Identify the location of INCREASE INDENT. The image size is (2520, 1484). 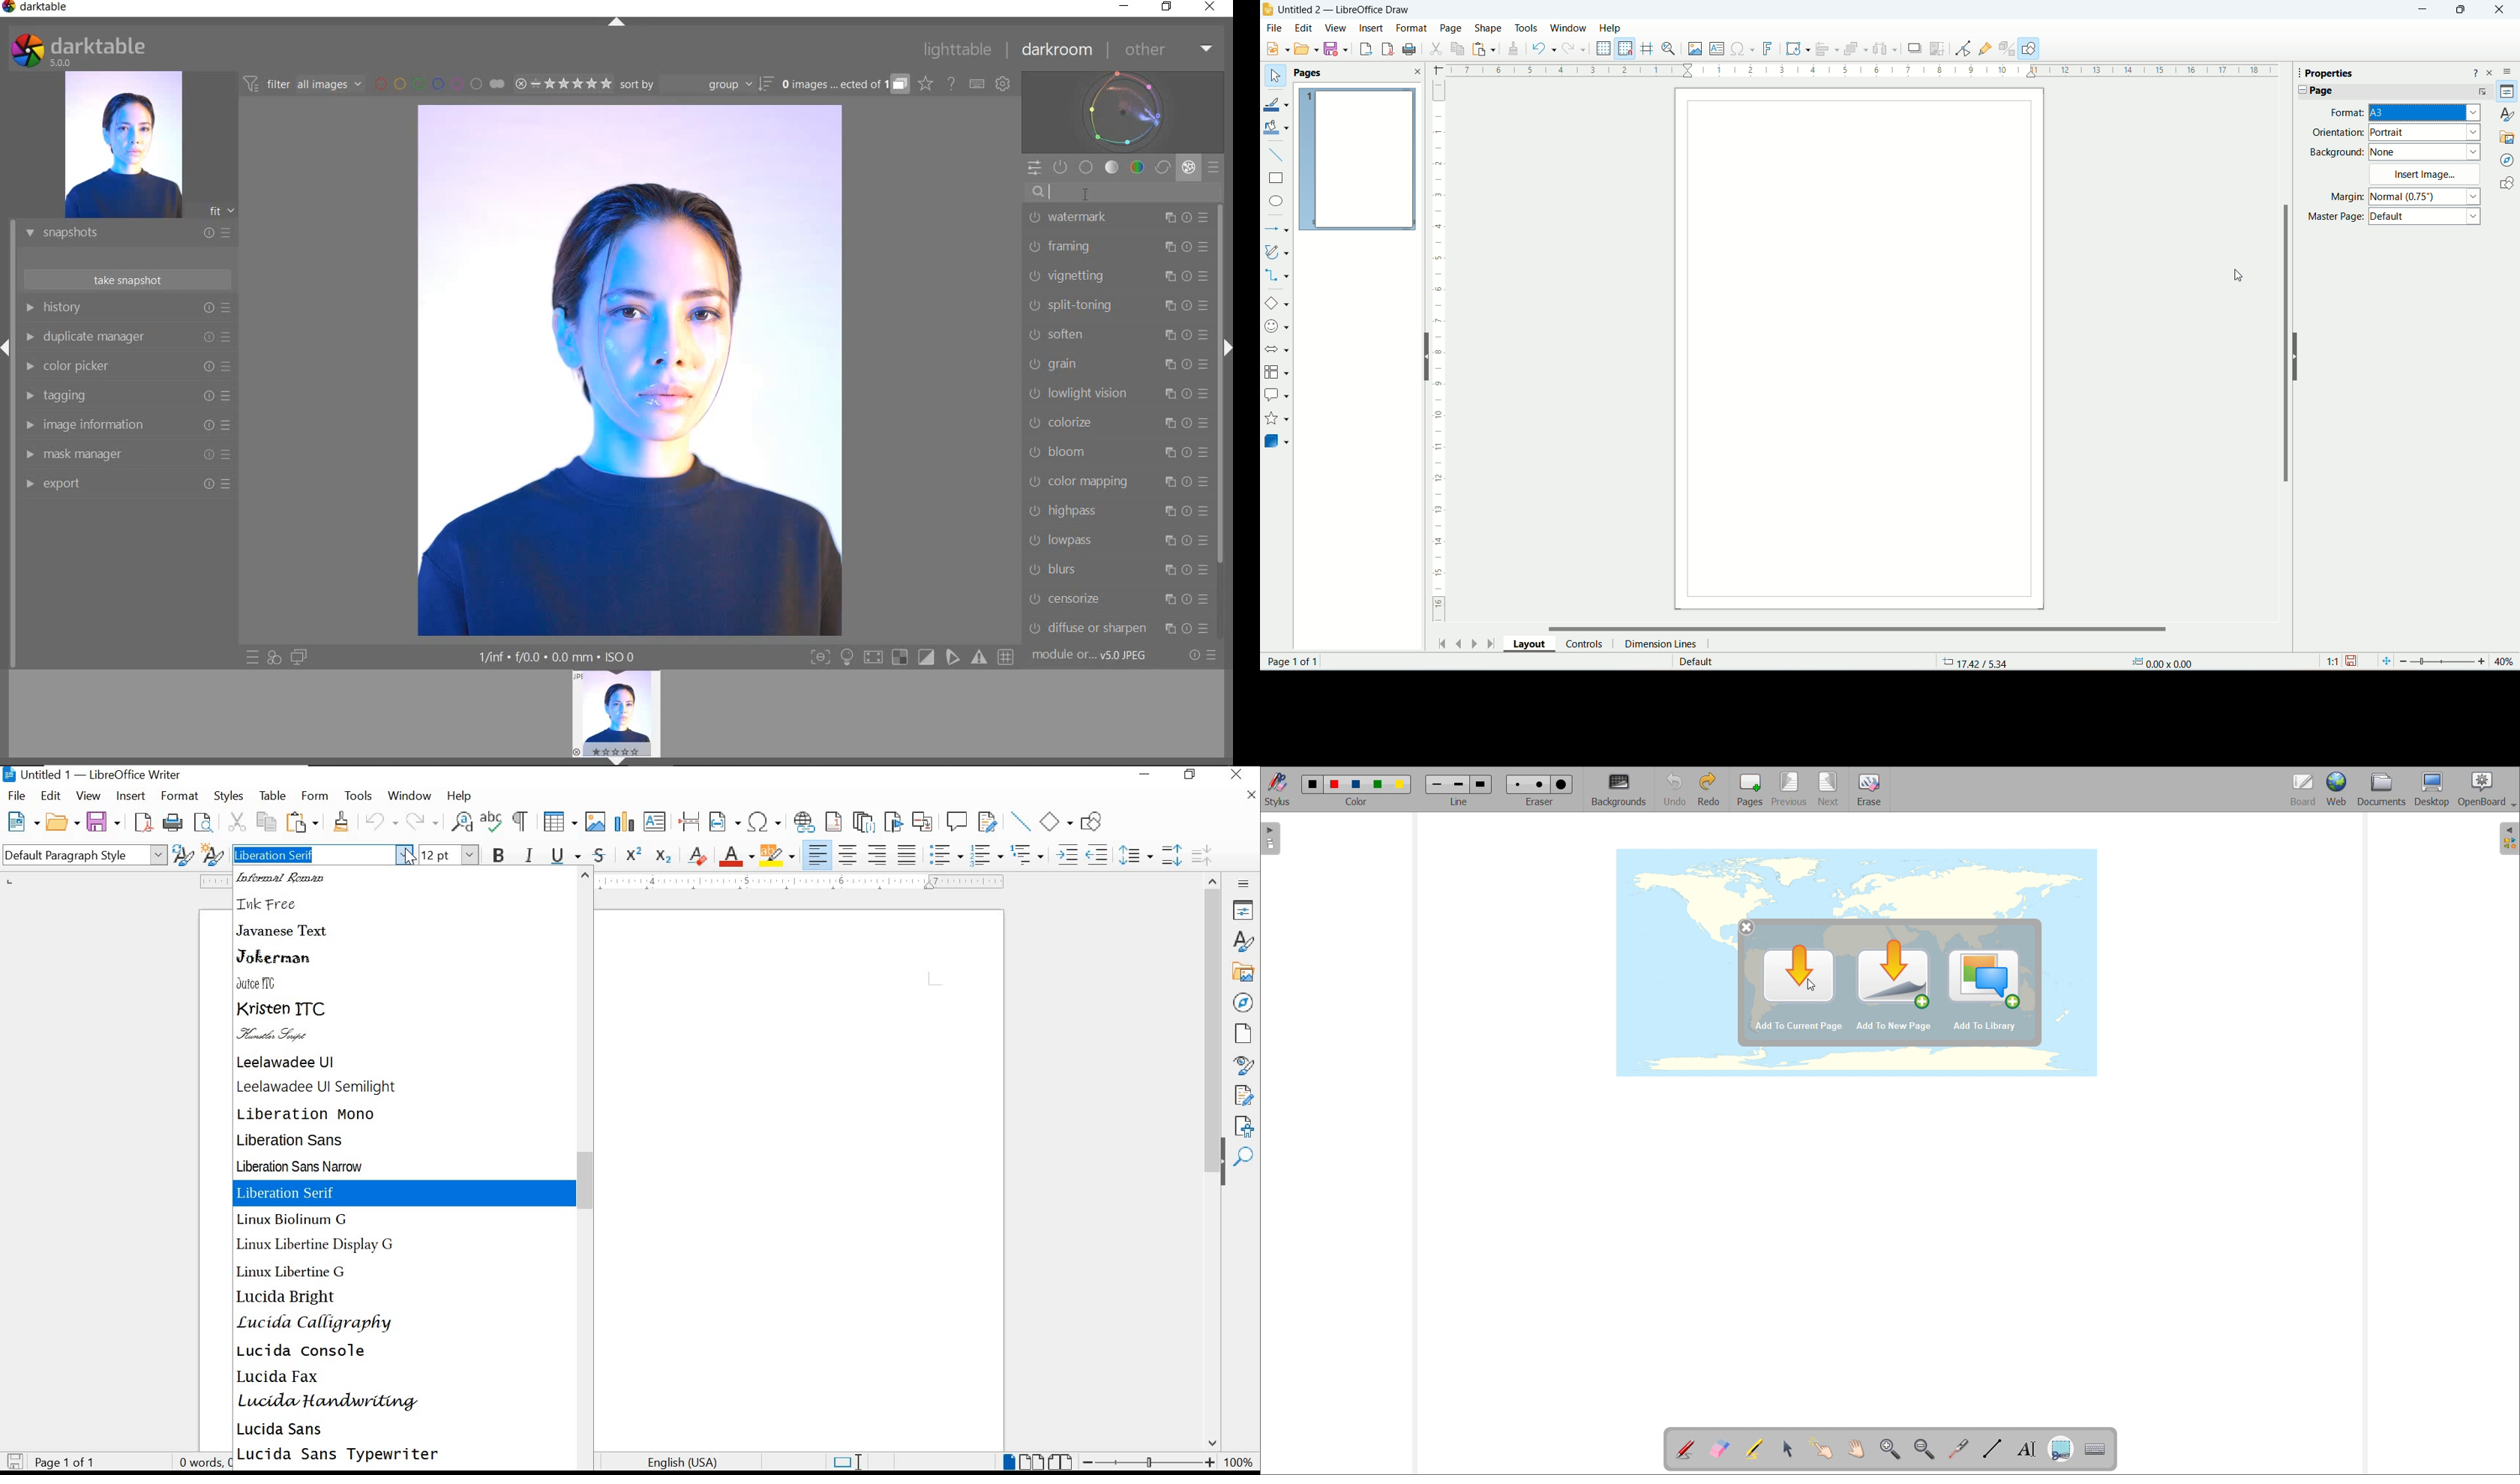
(1064, 854).